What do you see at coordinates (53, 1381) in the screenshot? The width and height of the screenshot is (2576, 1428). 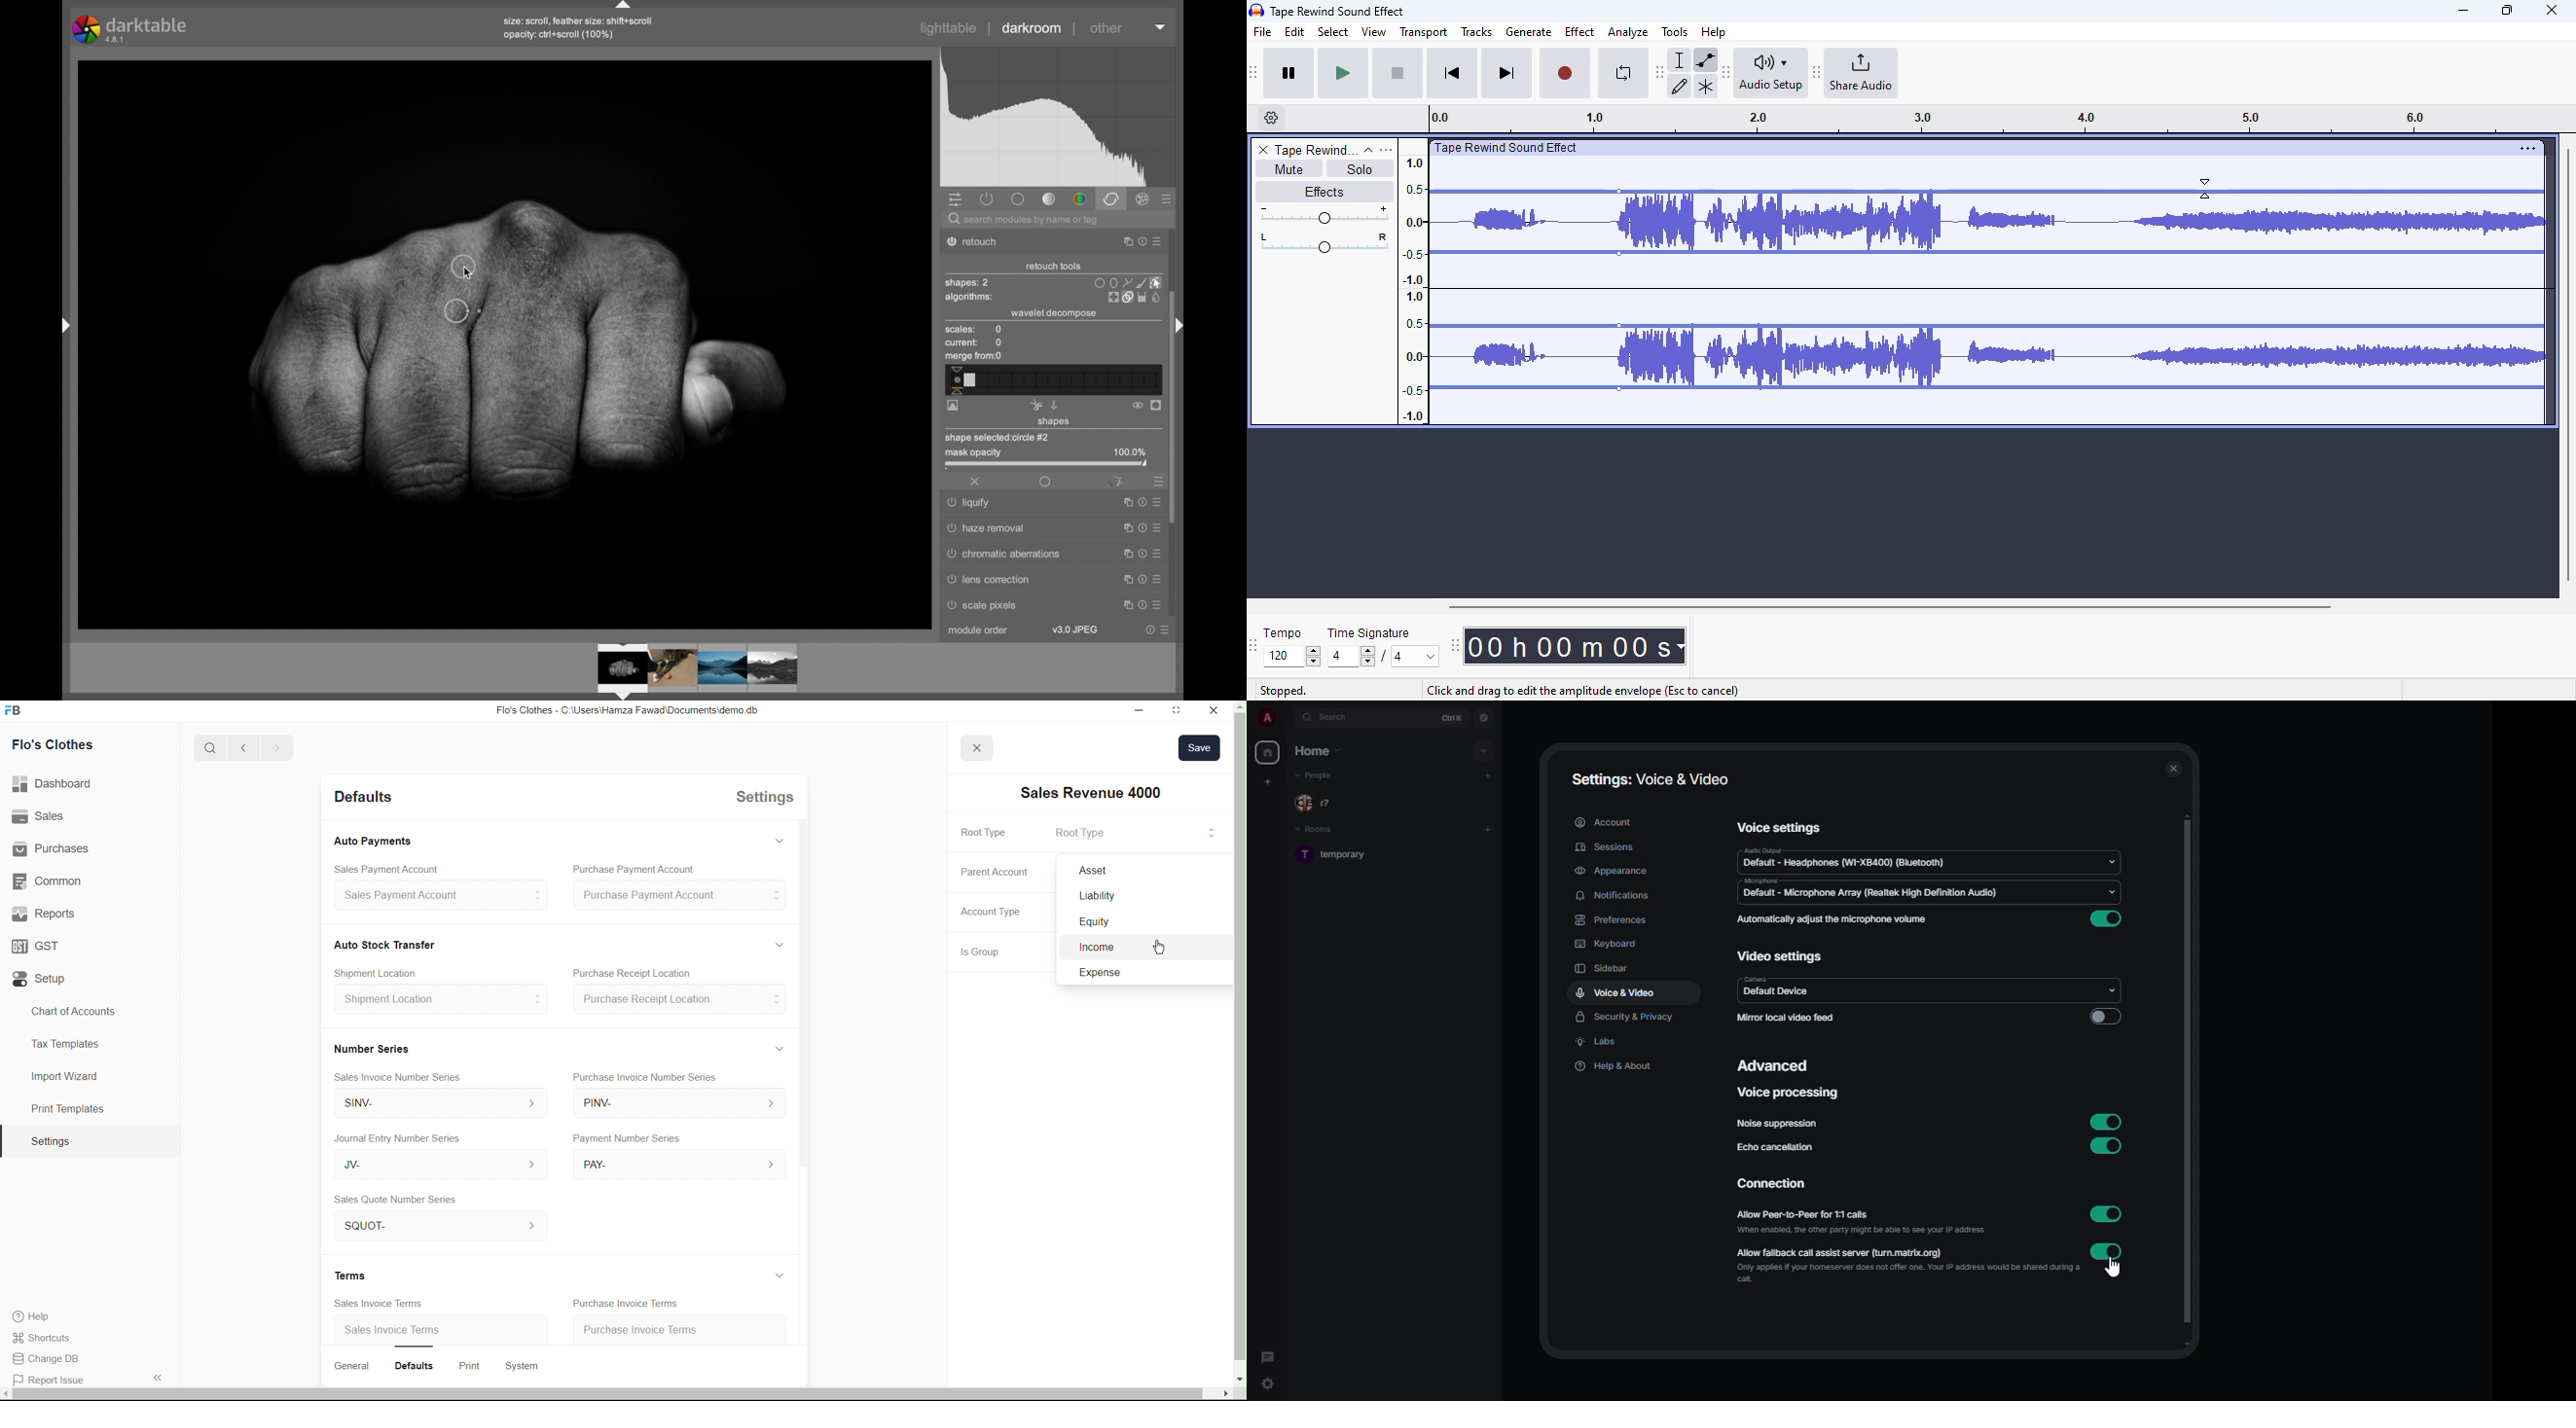 I see `Report Issue` at bounding box center [53, 1381].